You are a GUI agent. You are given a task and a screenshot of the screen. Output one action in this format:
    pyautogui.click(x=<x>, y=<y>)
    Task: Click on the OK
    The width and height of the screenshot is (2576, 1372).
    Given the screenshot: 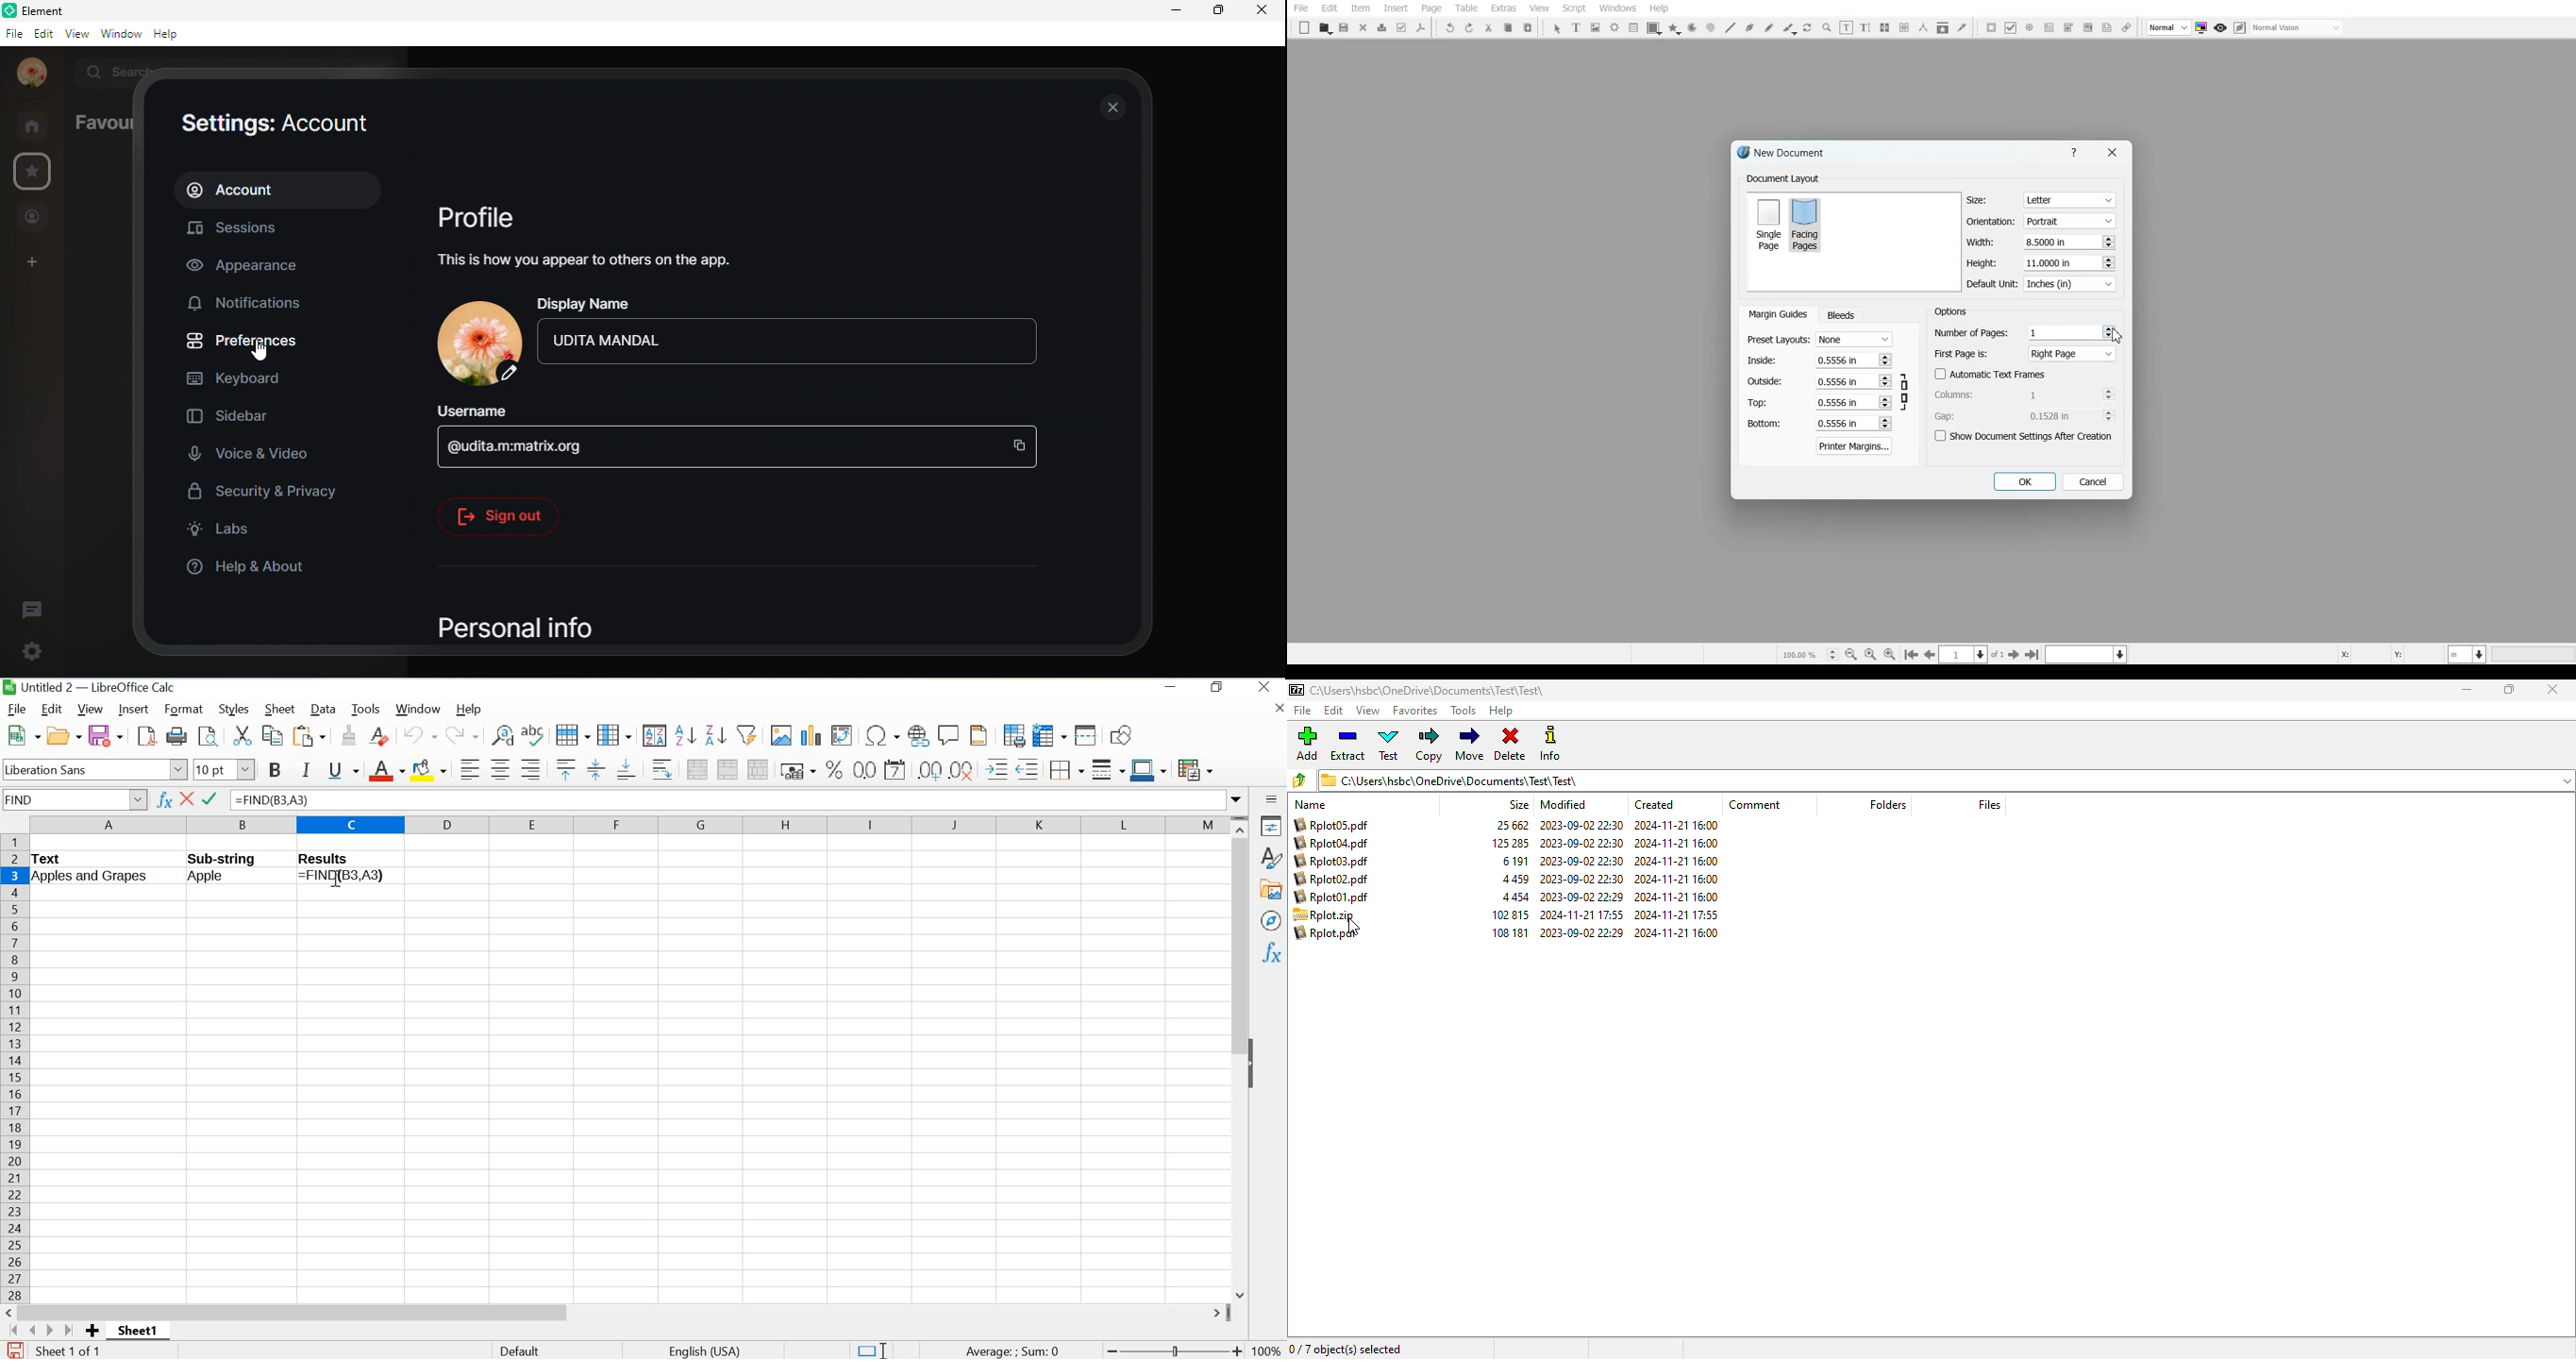 What is the action you would take?
    pyautogui.click(x=2023, y=482)
    